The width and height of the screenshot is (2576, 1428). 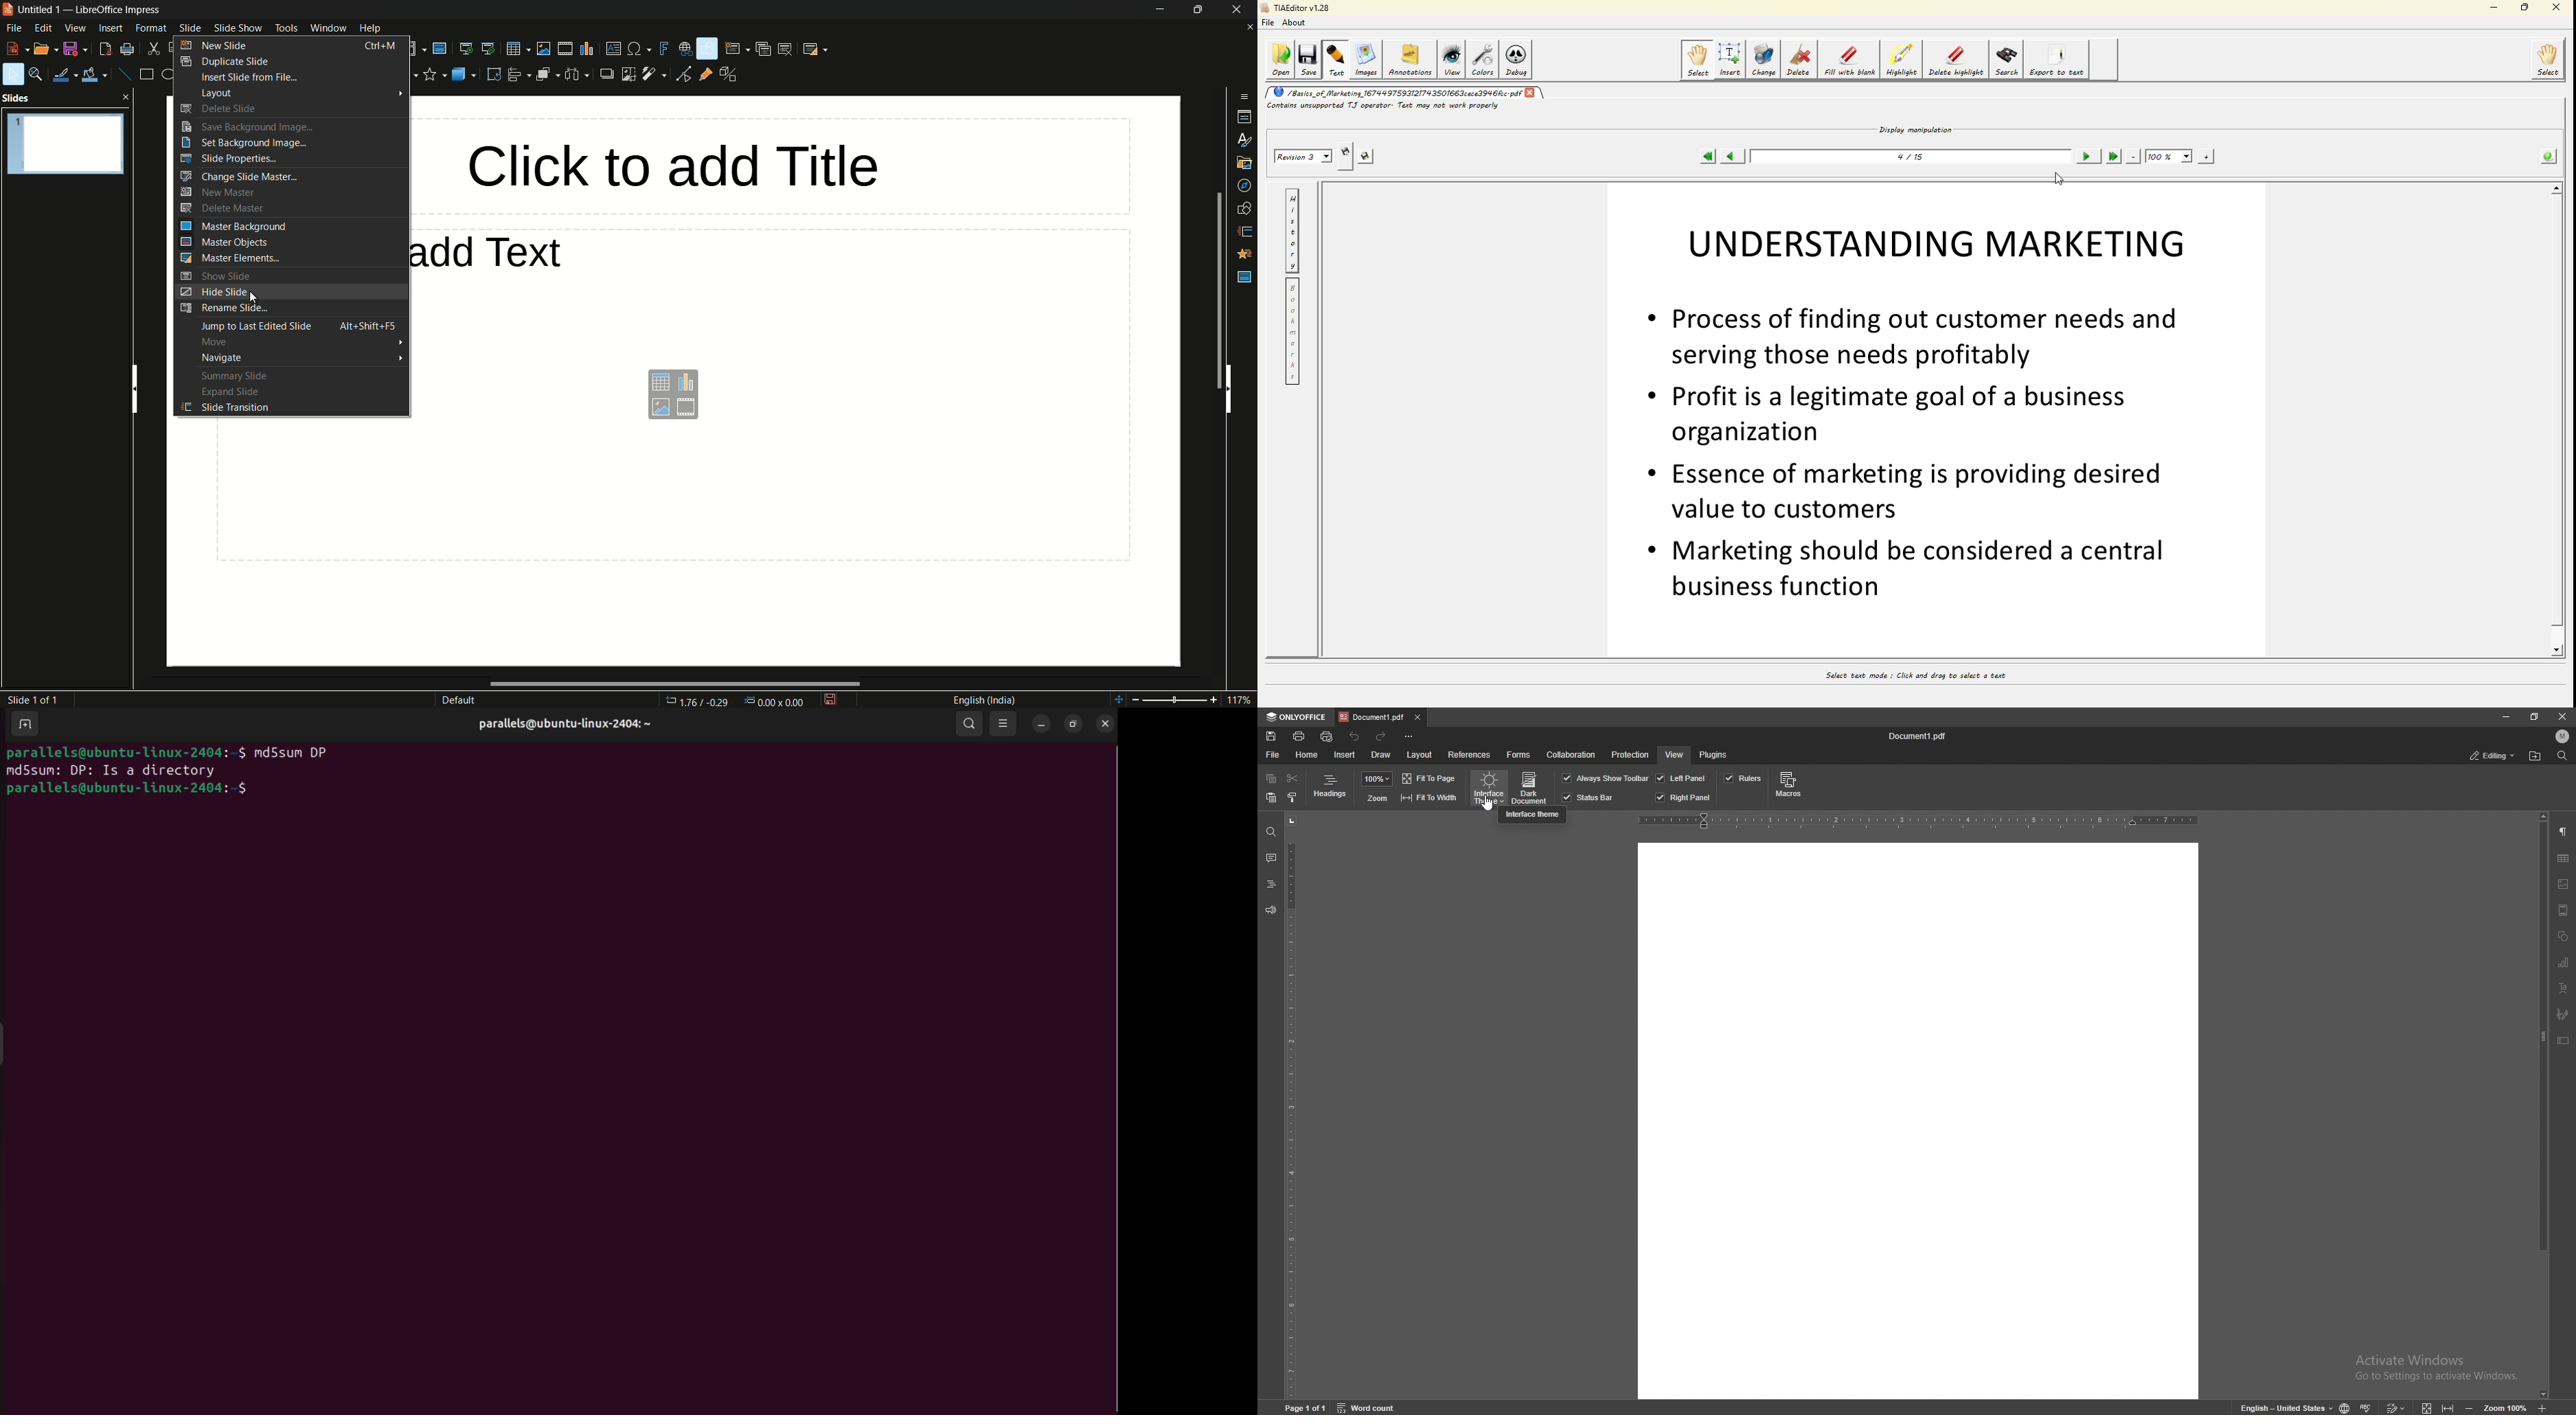 I want to click on images, so click(x=1366, y=61).